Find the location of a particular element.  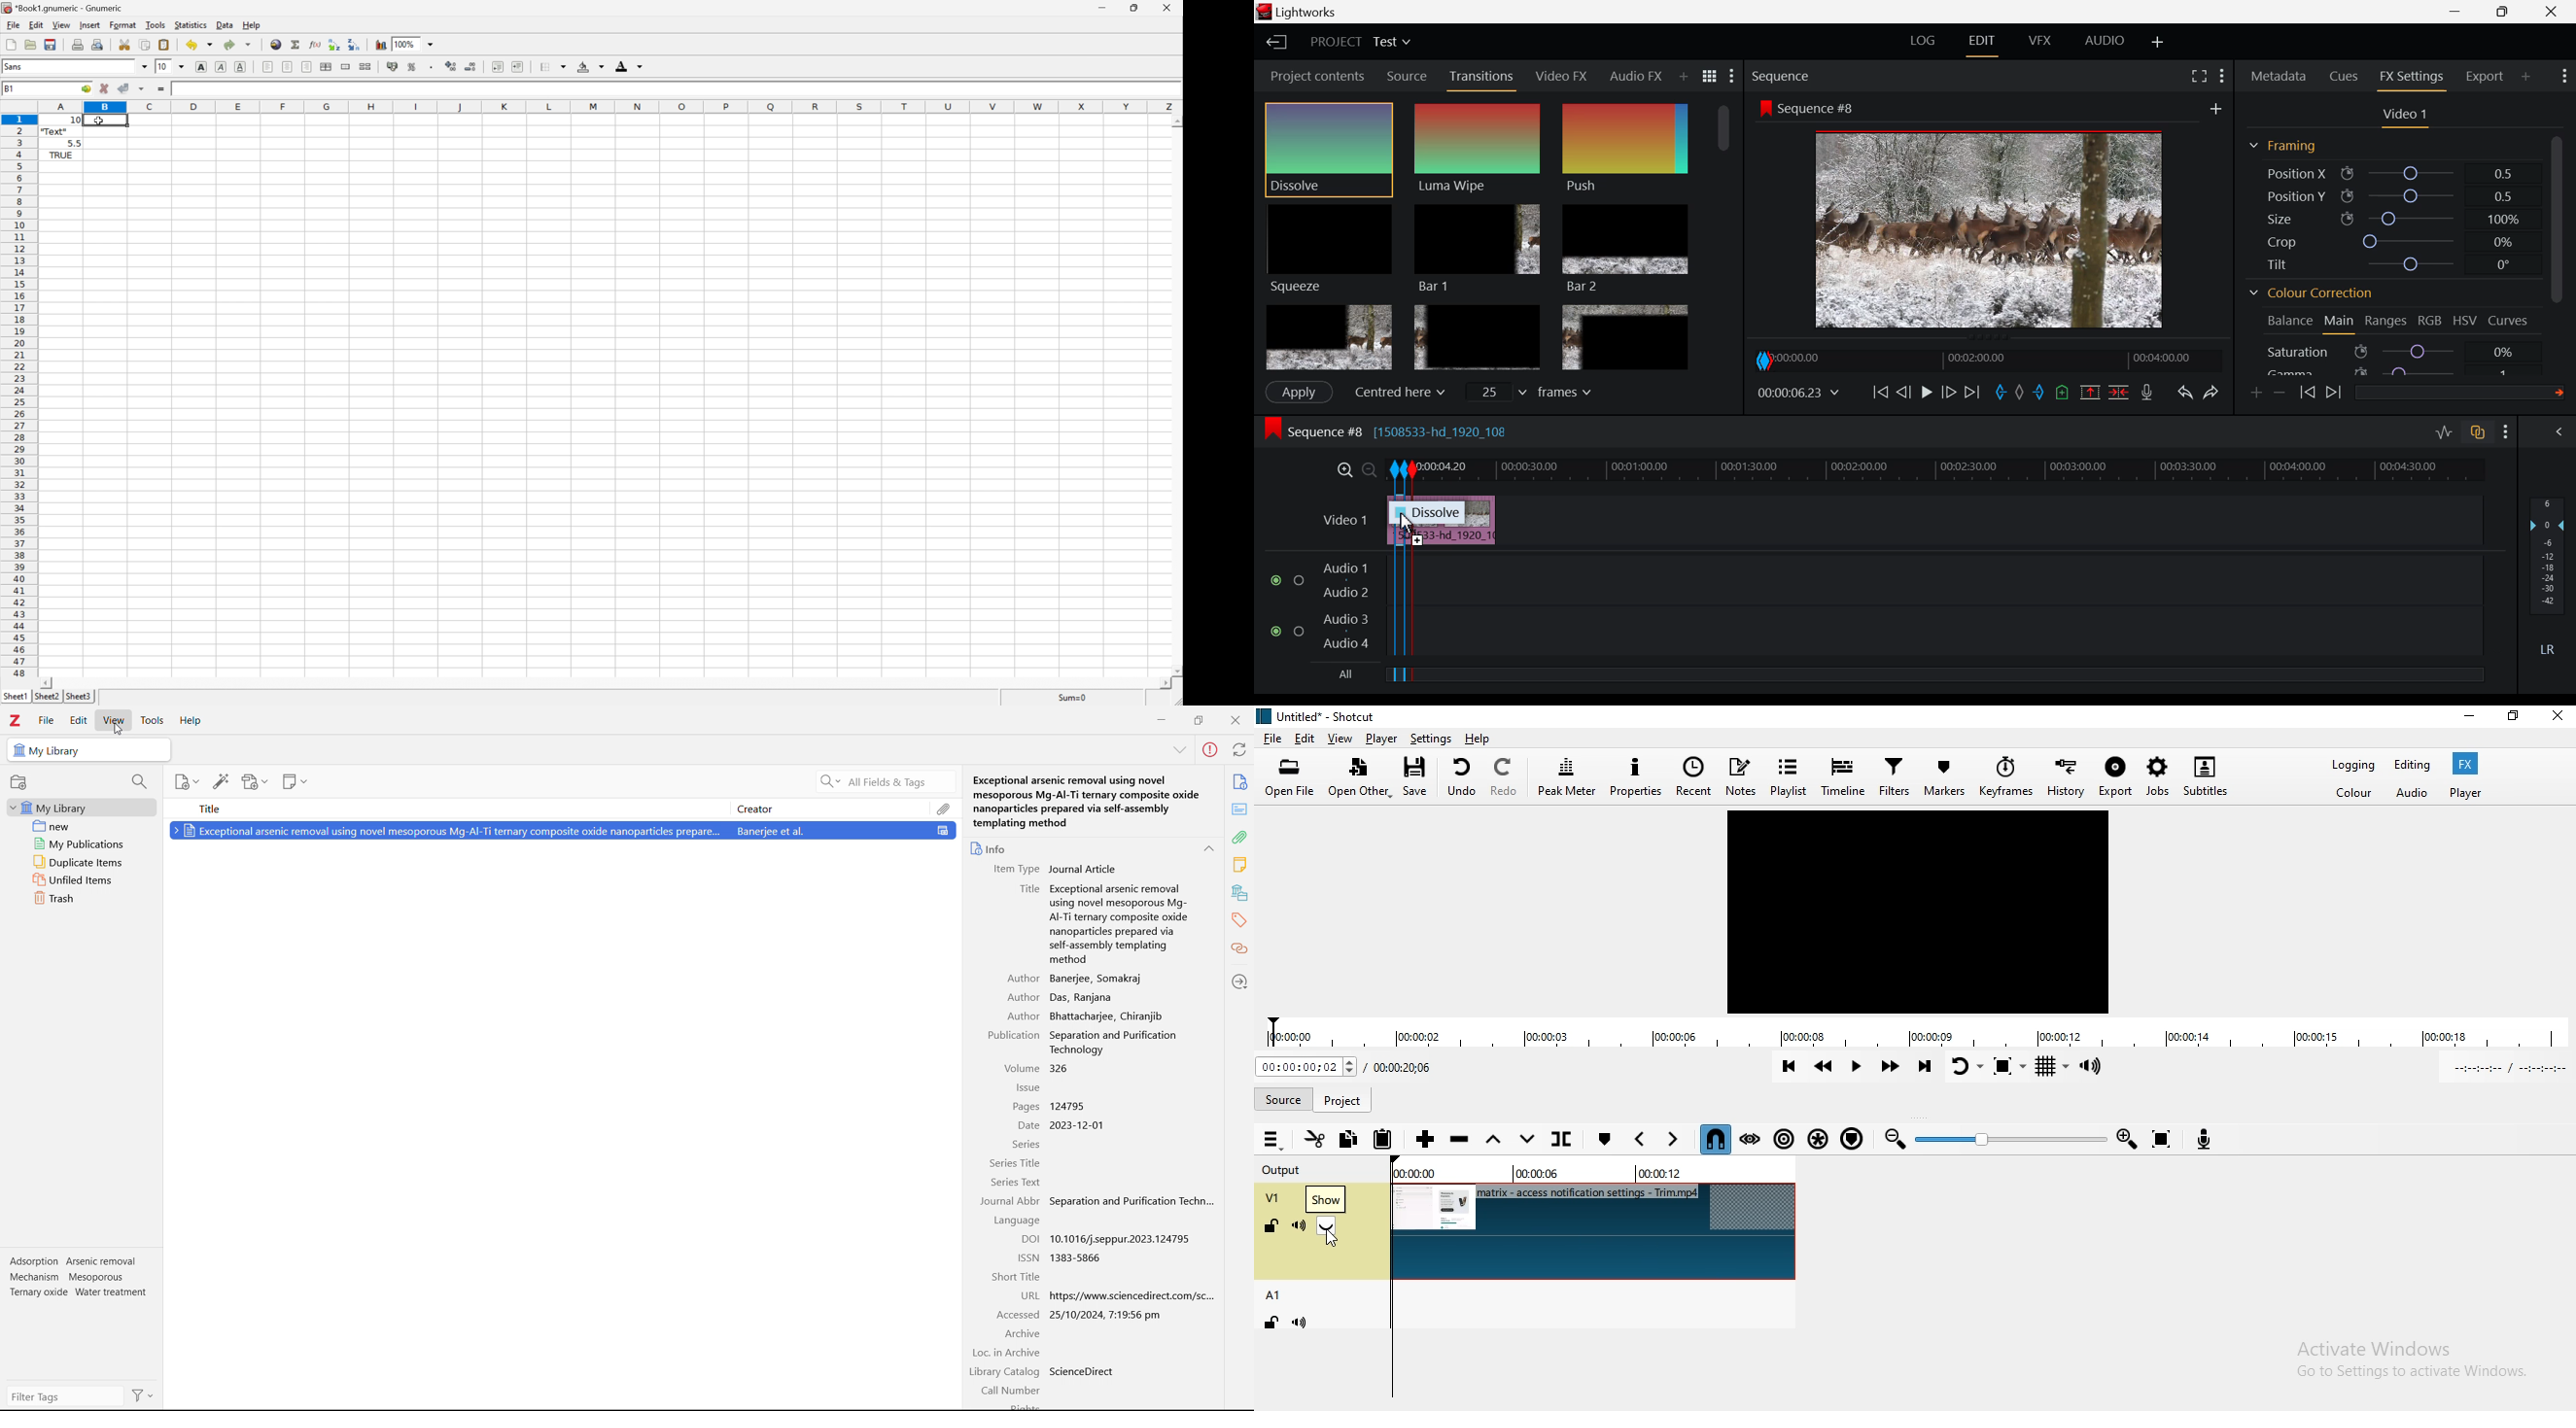

Zoom timeline to fit is located at coordinates (2165, 1139).